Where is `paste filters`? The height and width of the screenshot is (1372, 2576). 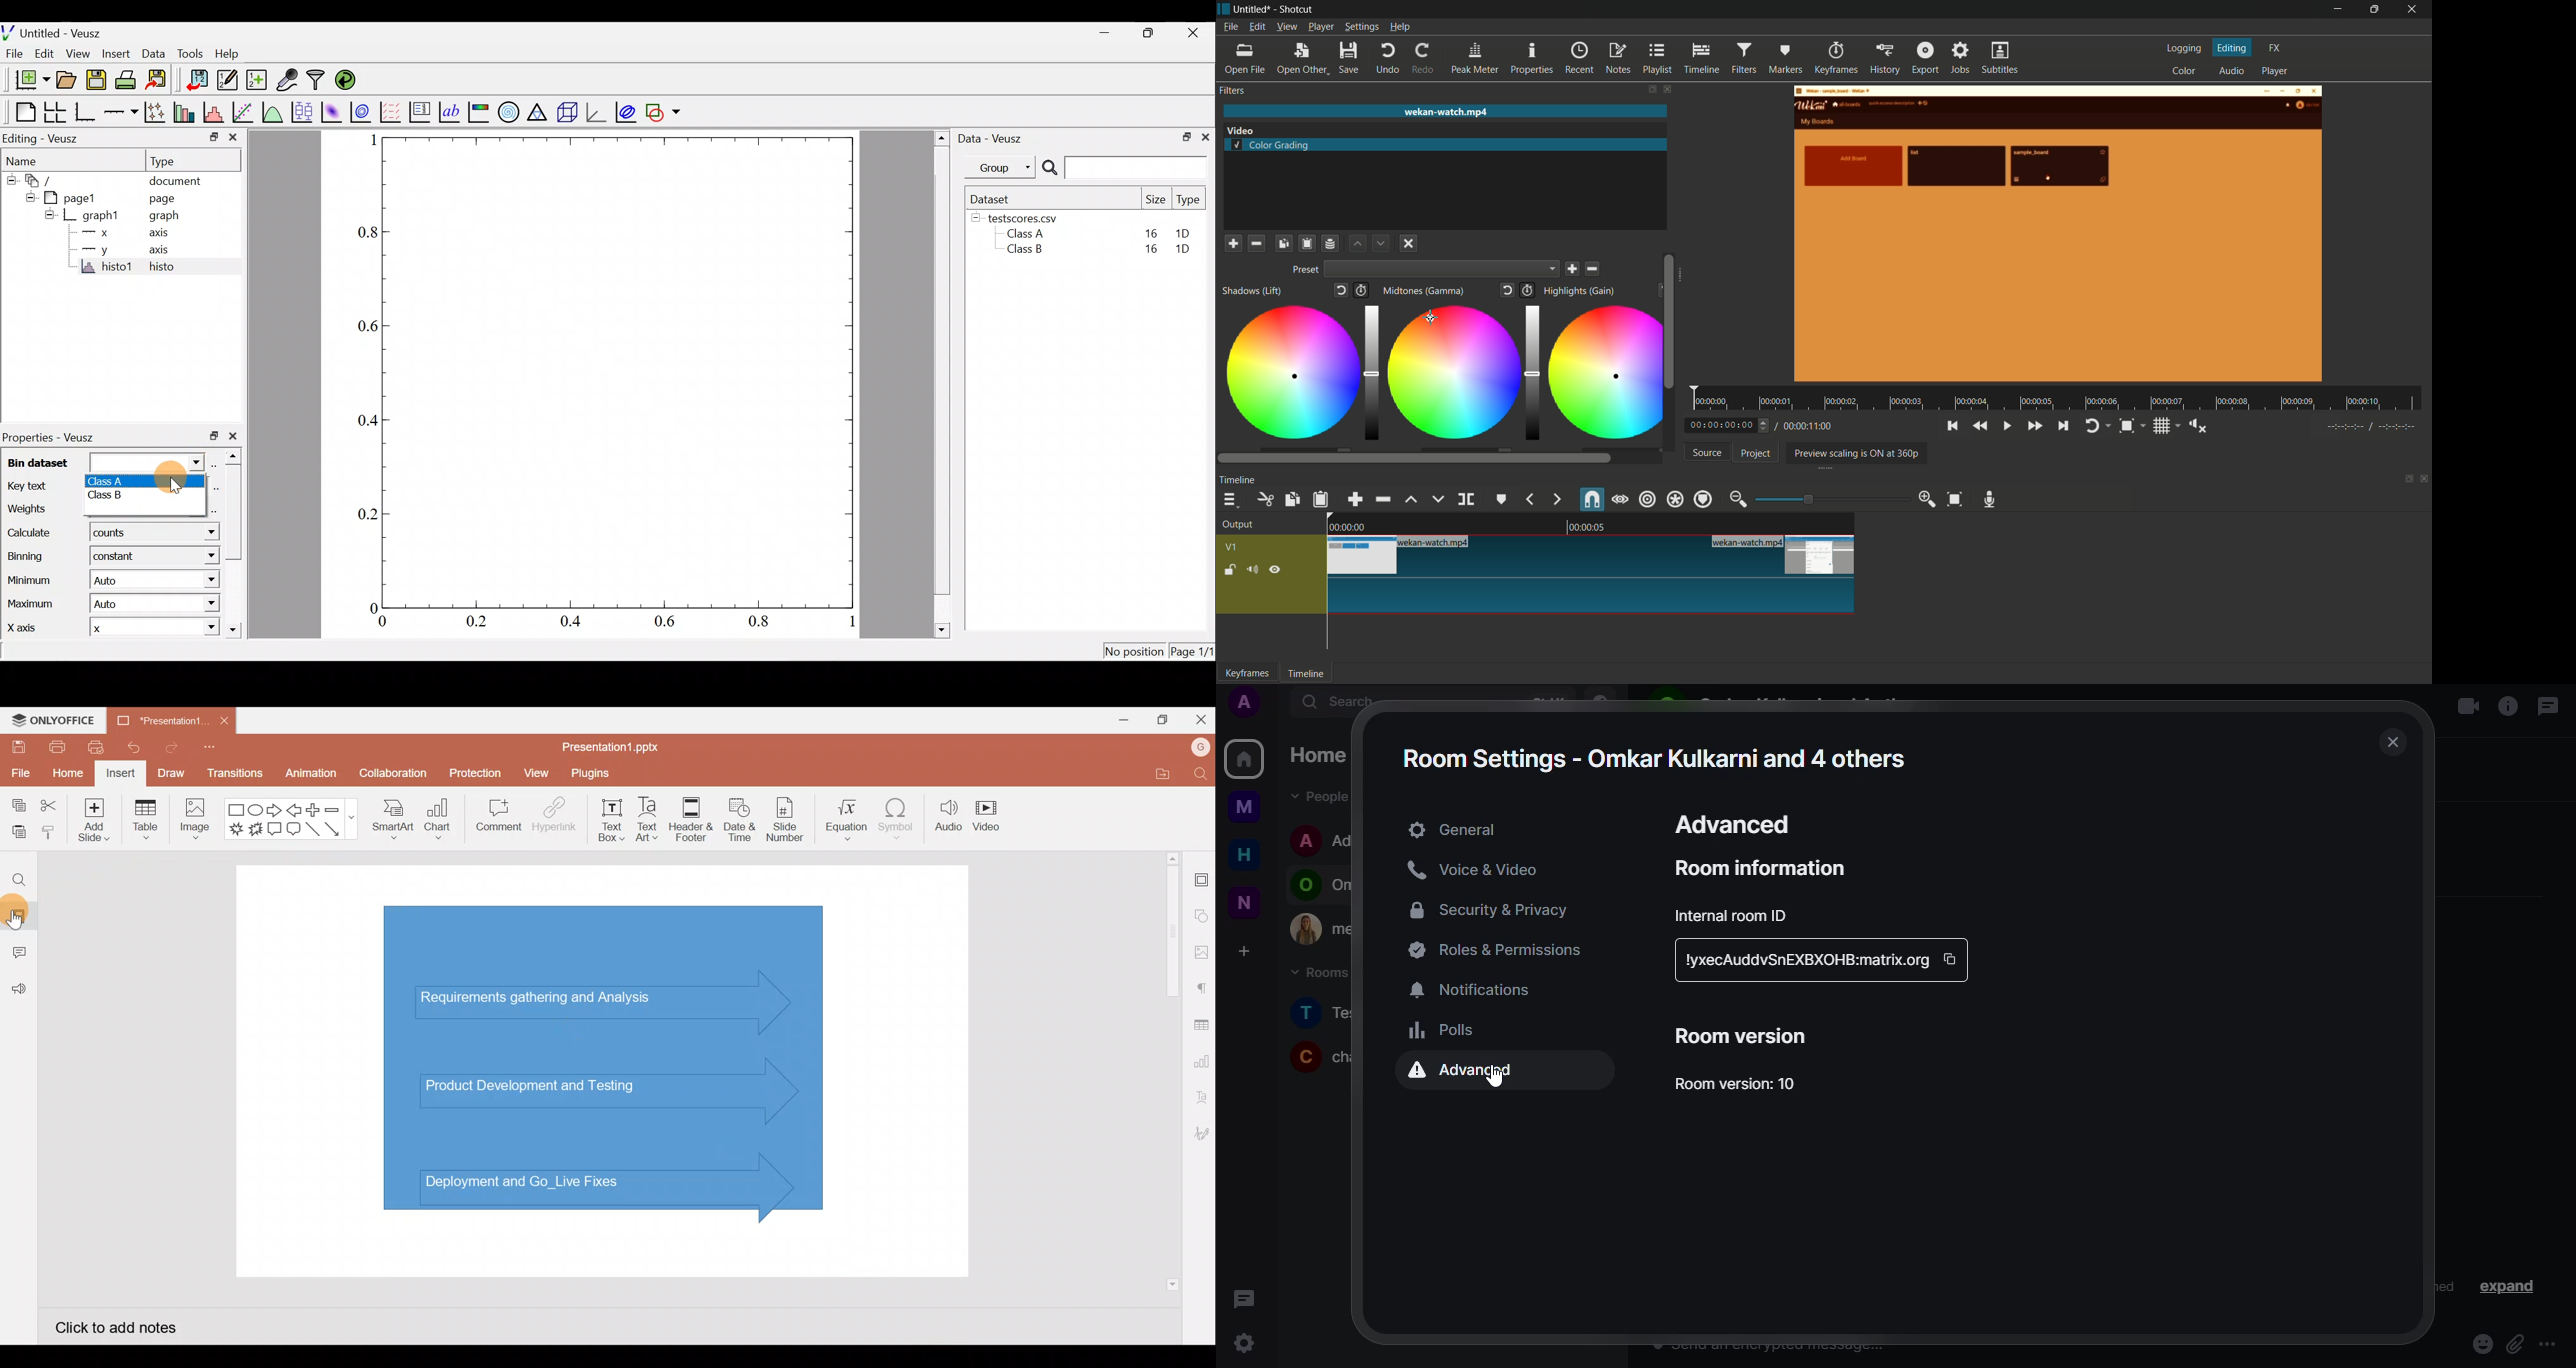 paste filters is located at coordinates (1307, 244).